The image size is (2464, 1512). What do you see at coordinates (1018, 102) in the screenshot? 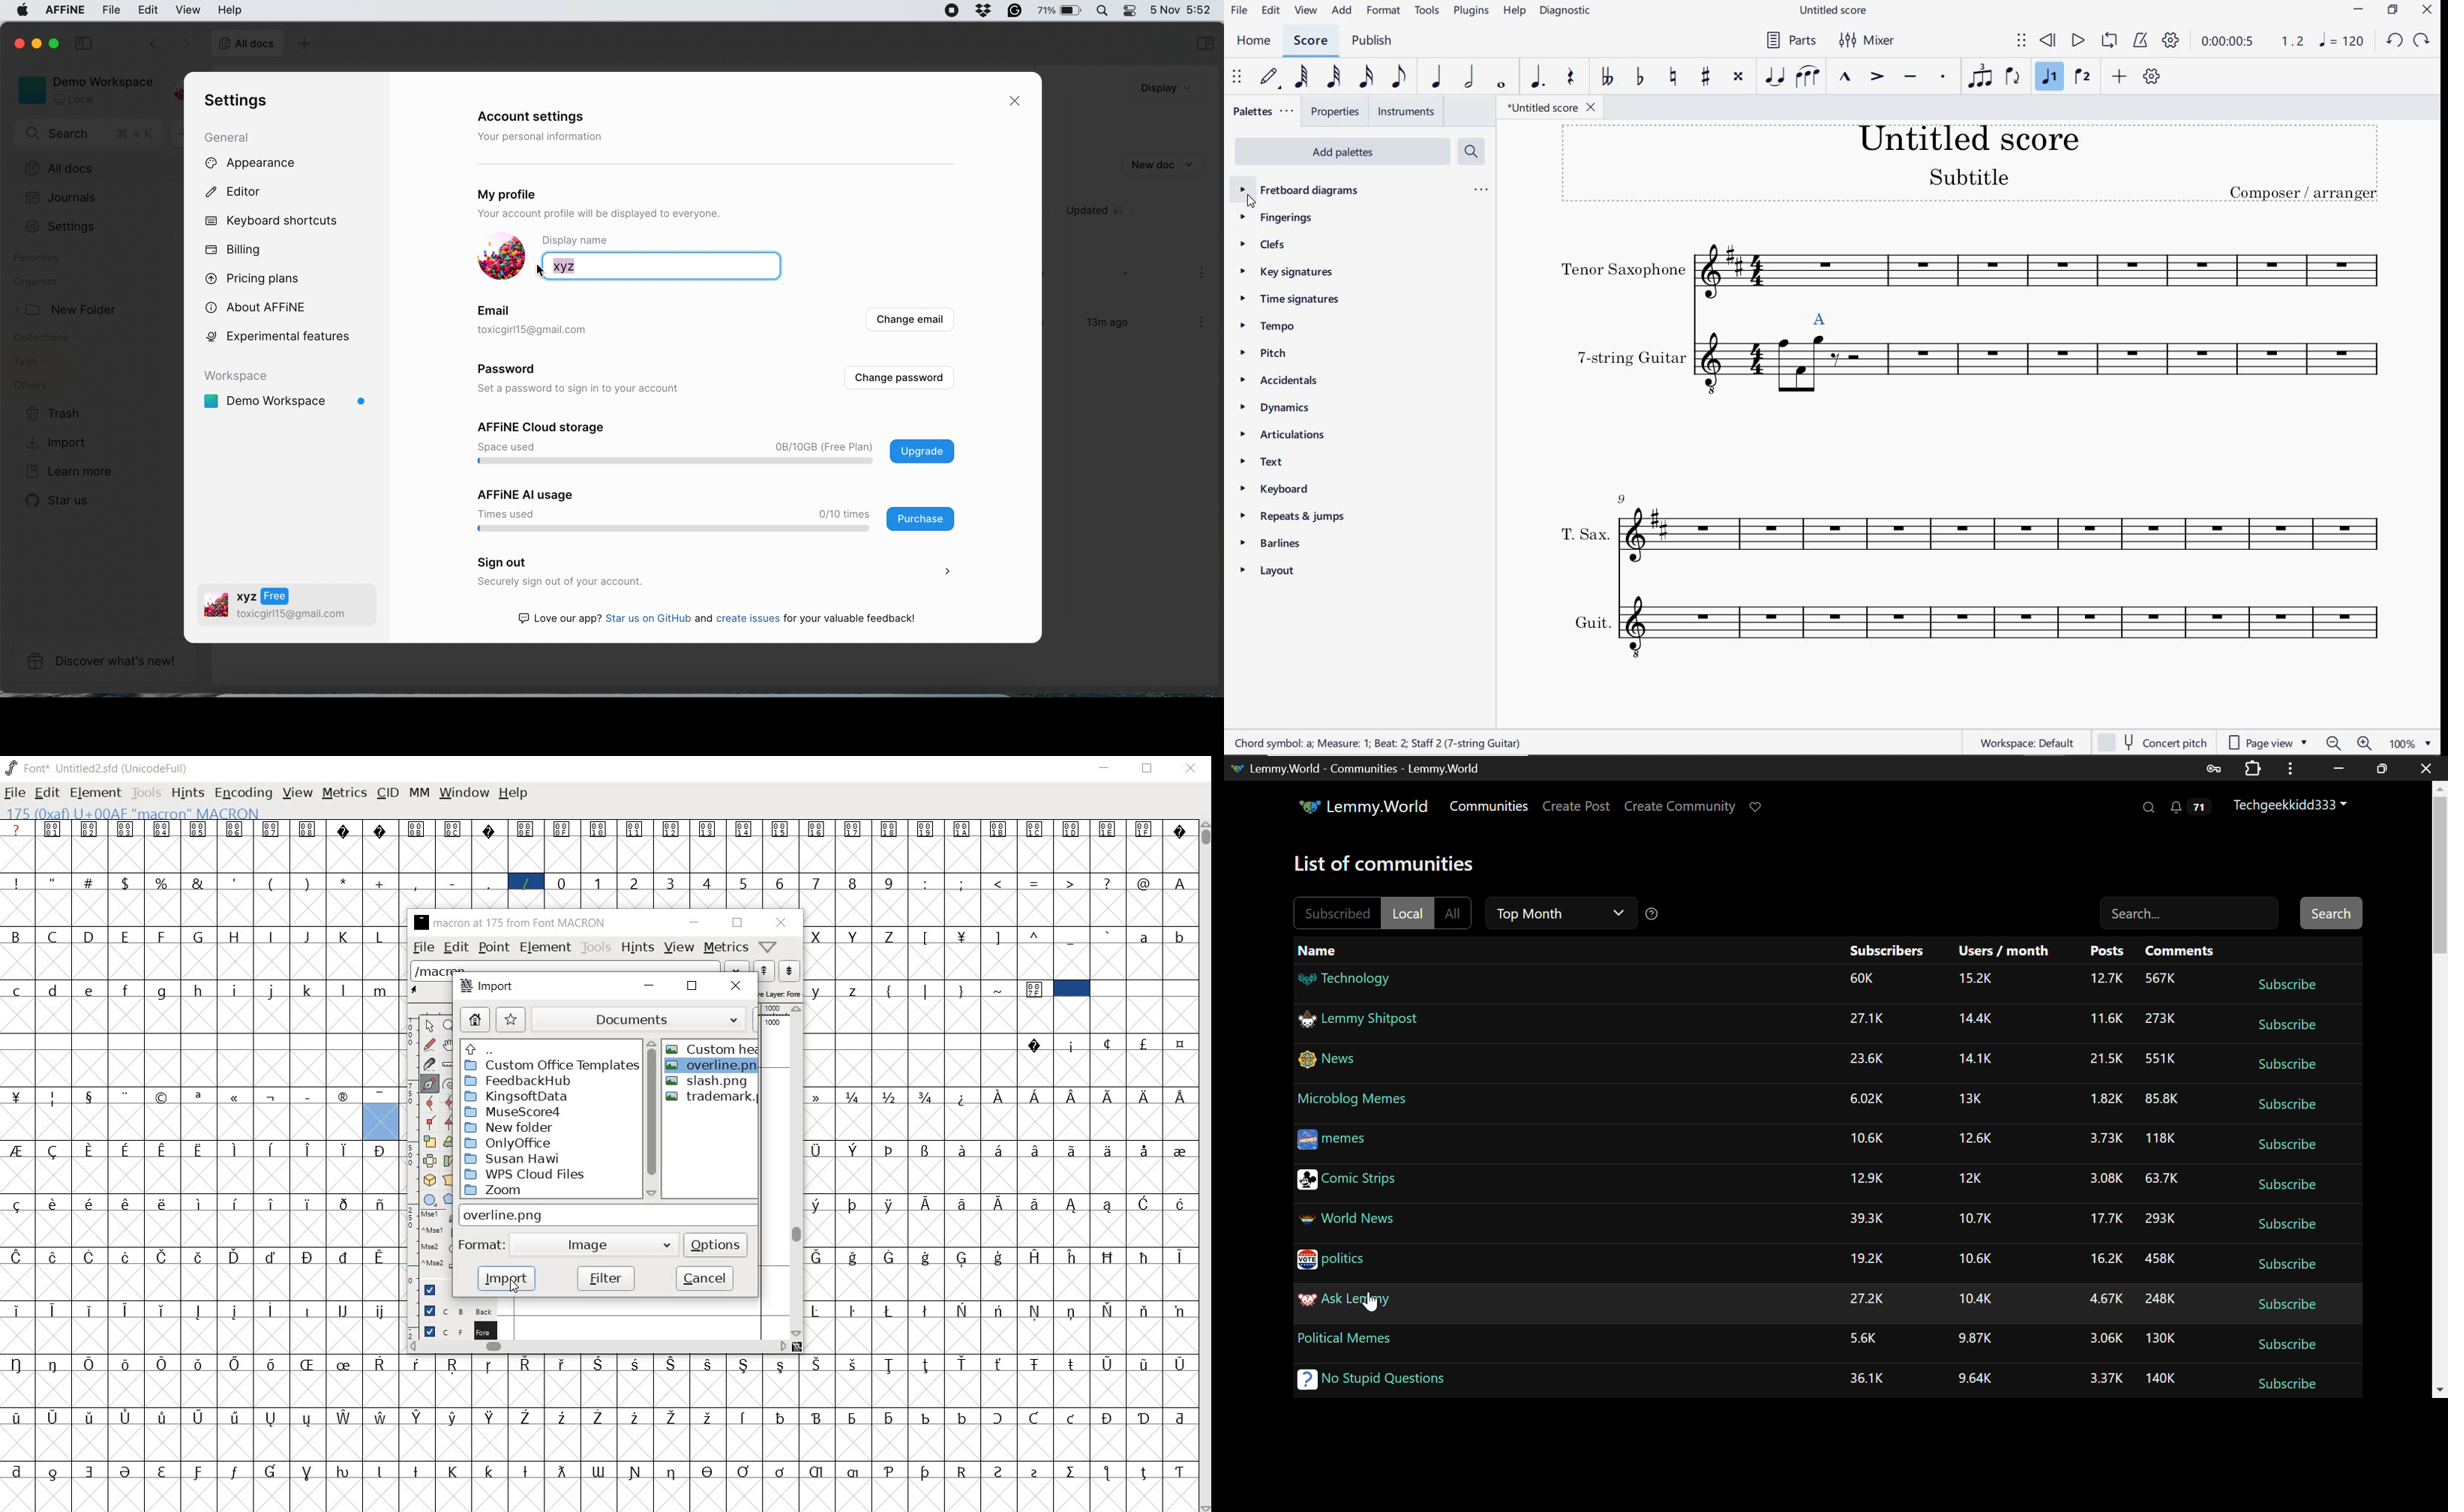
I see `close` at bounding box center [1018, 102].